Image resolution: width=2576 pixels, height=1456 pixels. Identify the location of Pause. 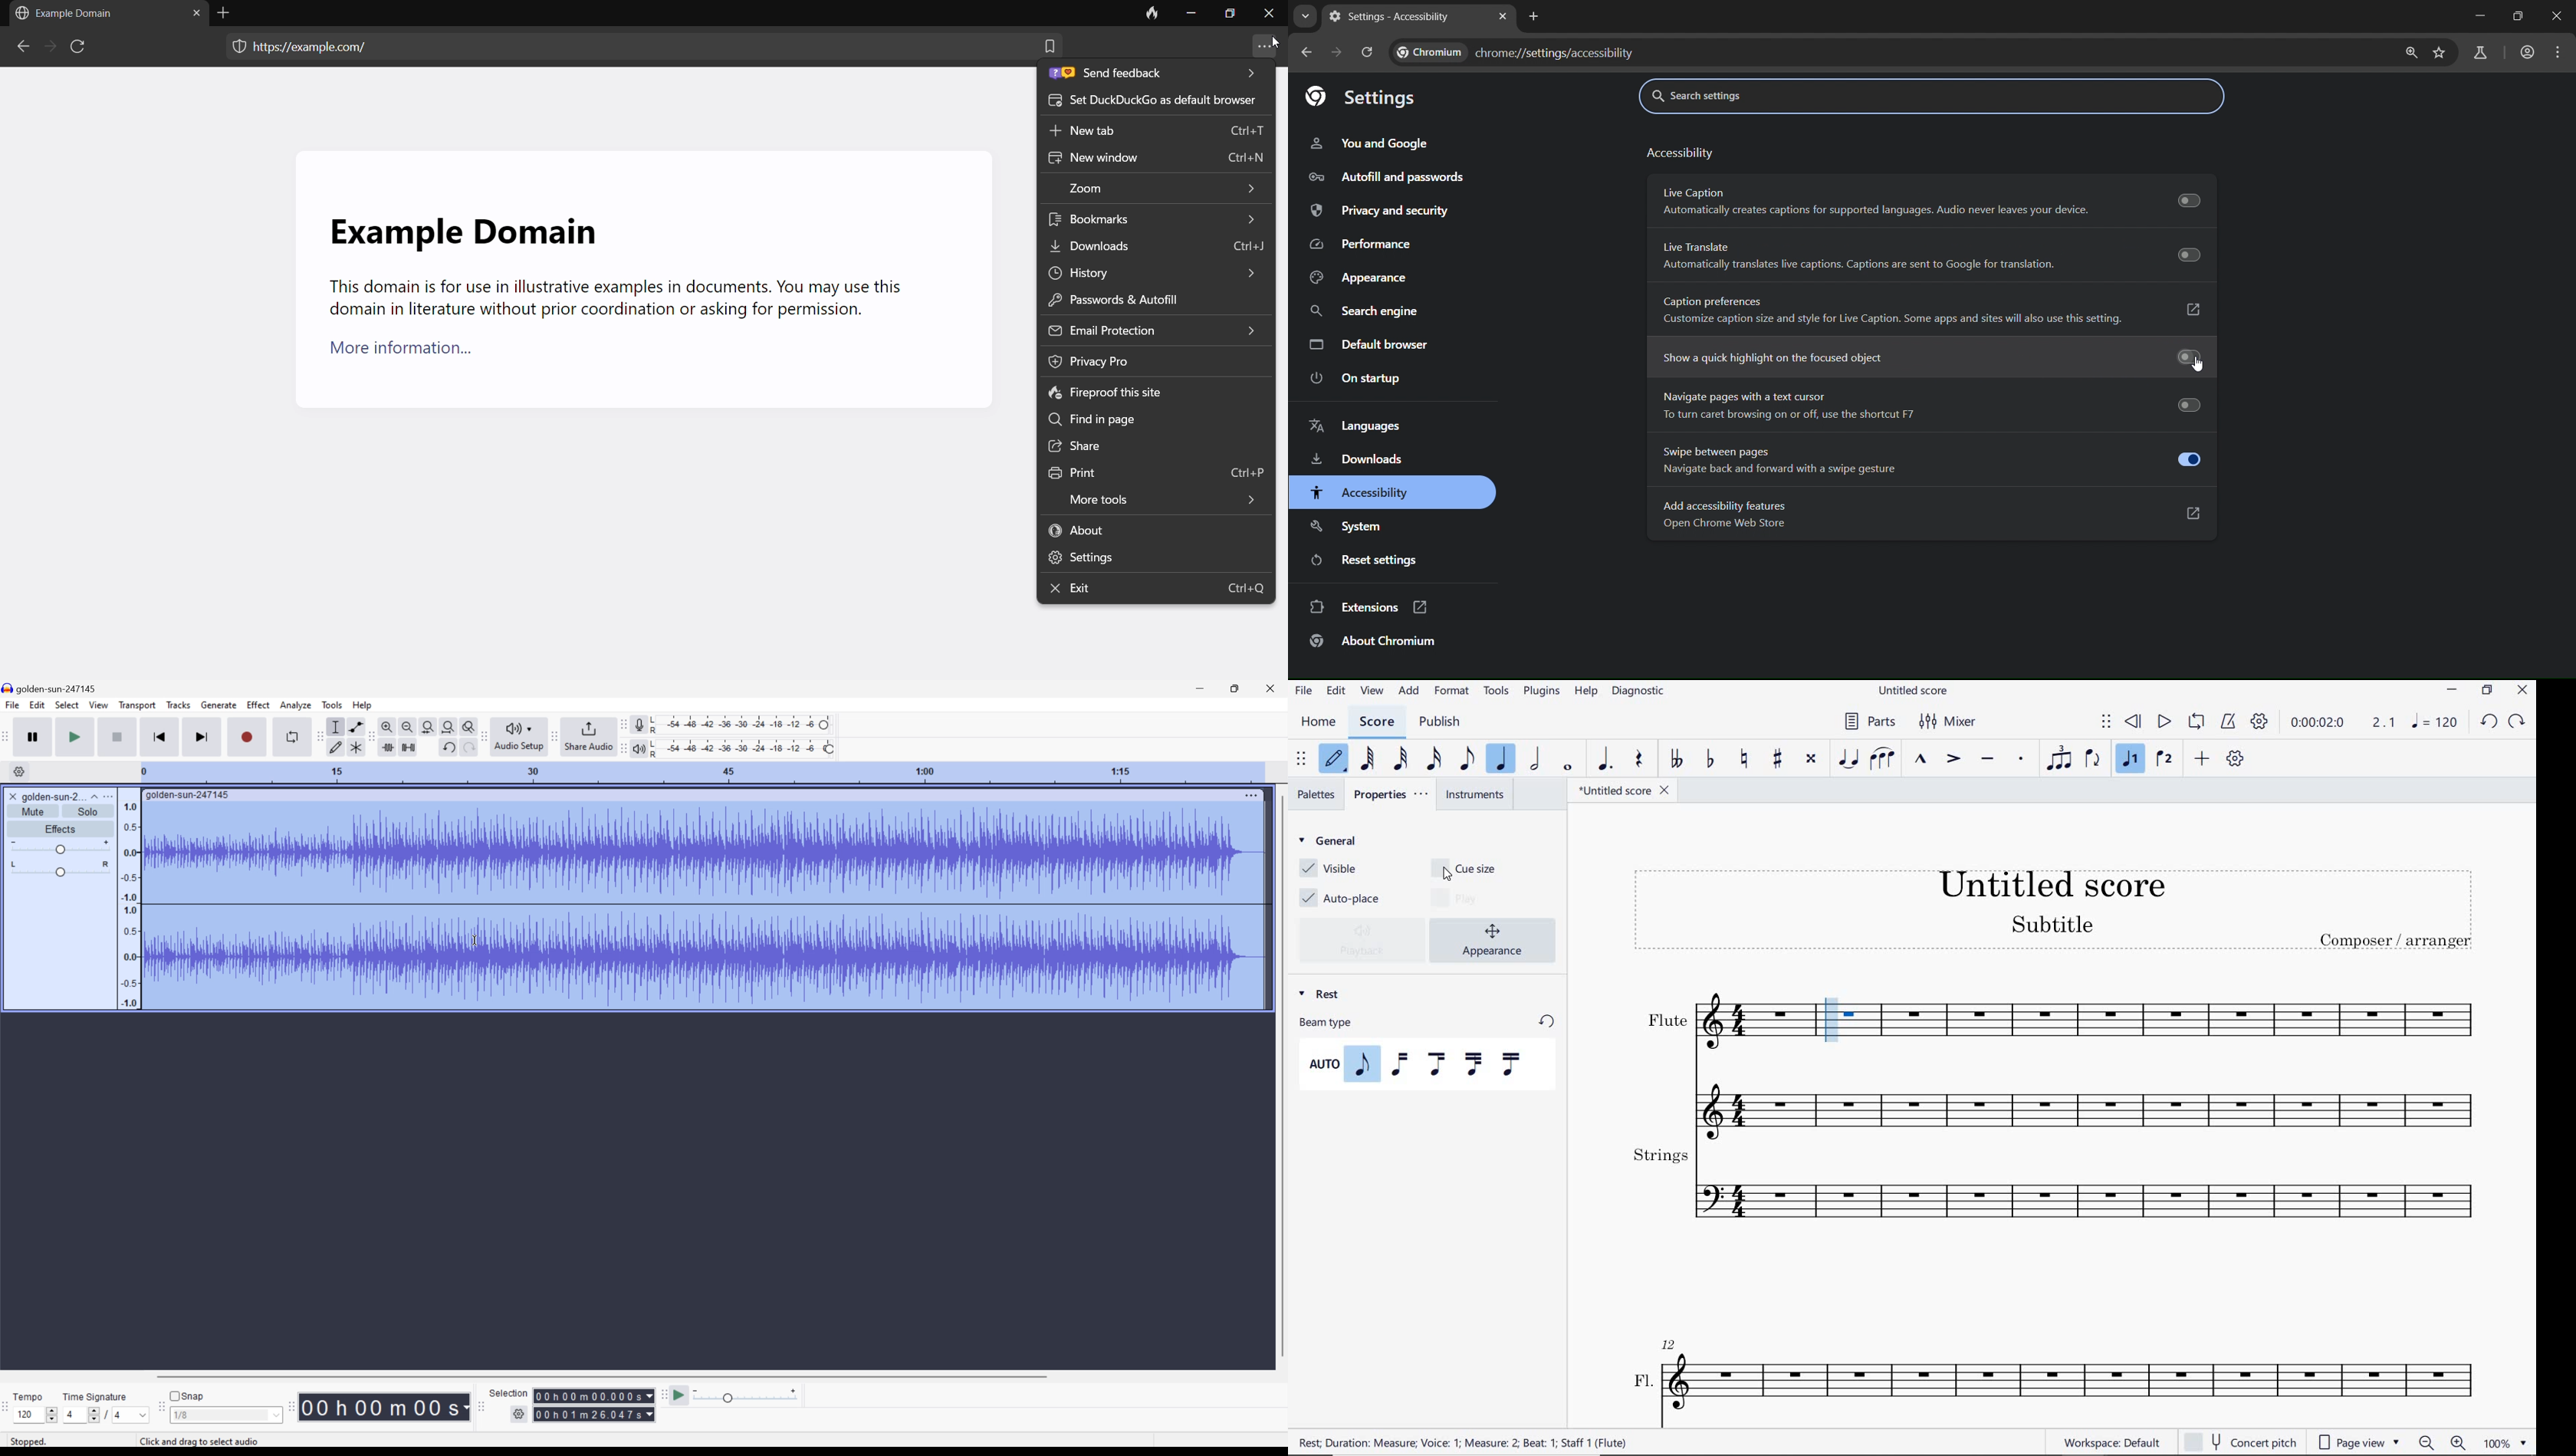
(36, 736).